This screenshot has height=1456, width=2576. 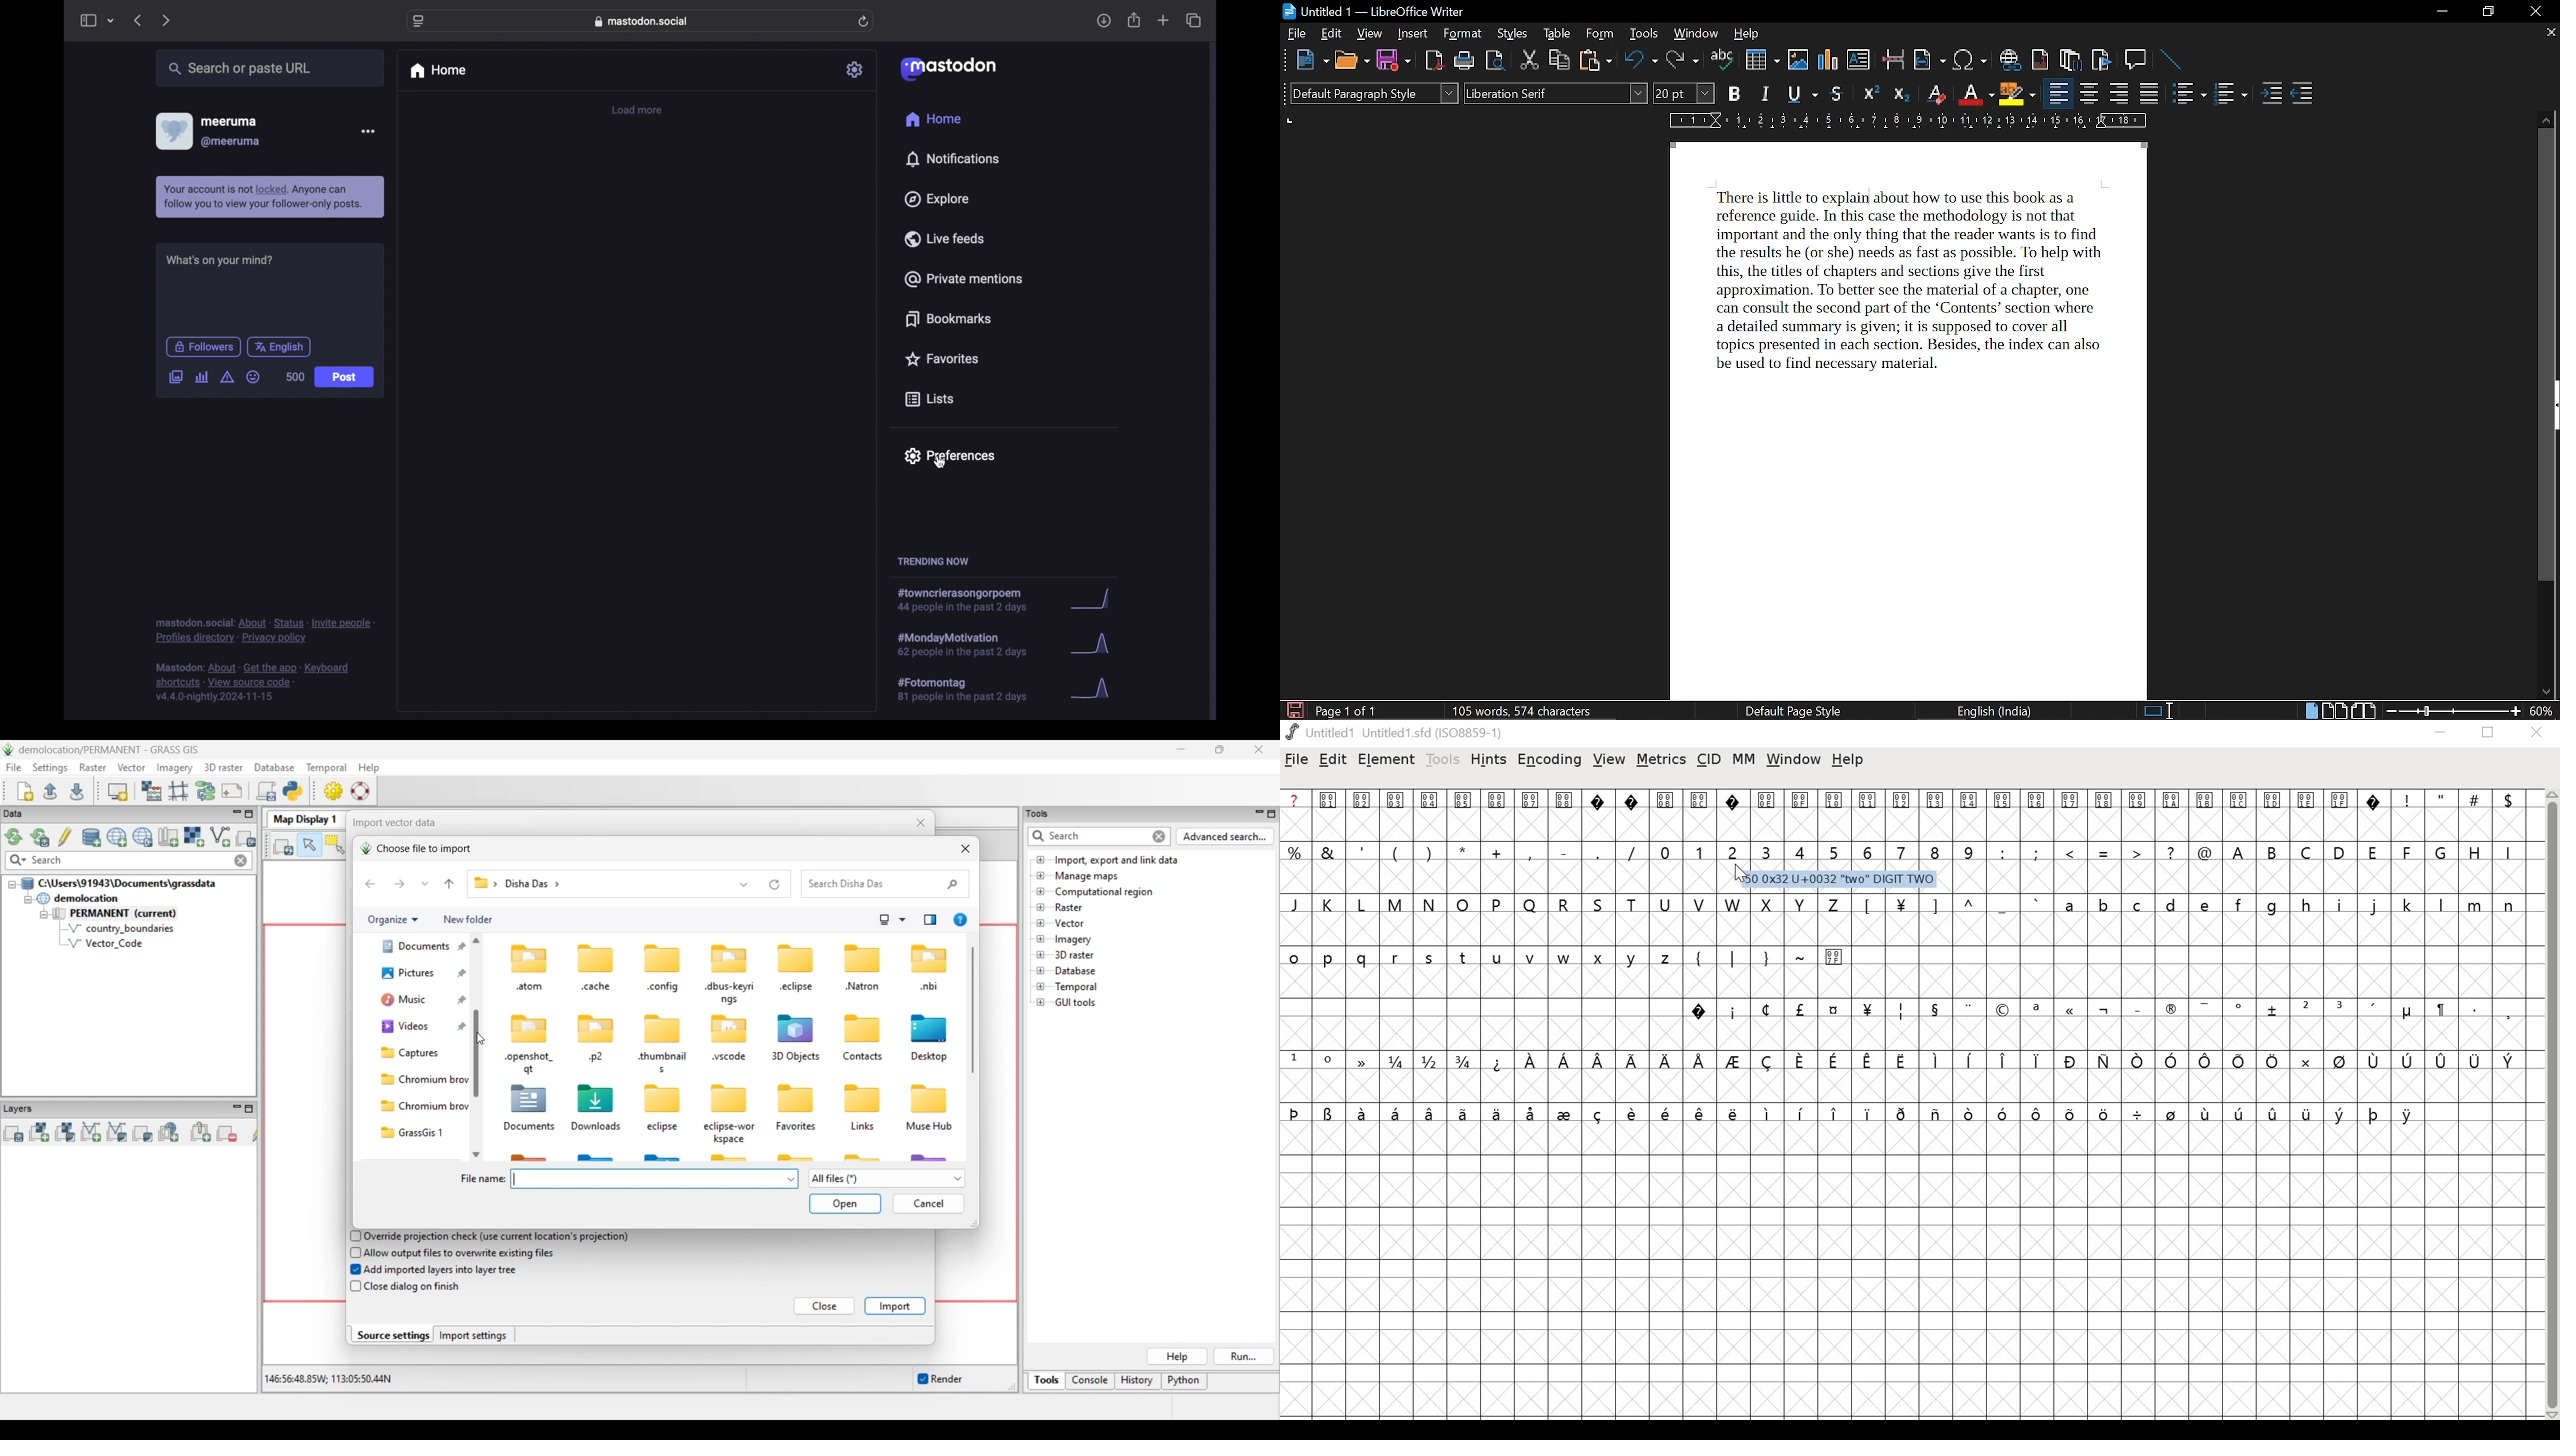 What do you see at coordinates (367, 131) in the screenshot?
I see `more options` at bounding box center [367, 131].